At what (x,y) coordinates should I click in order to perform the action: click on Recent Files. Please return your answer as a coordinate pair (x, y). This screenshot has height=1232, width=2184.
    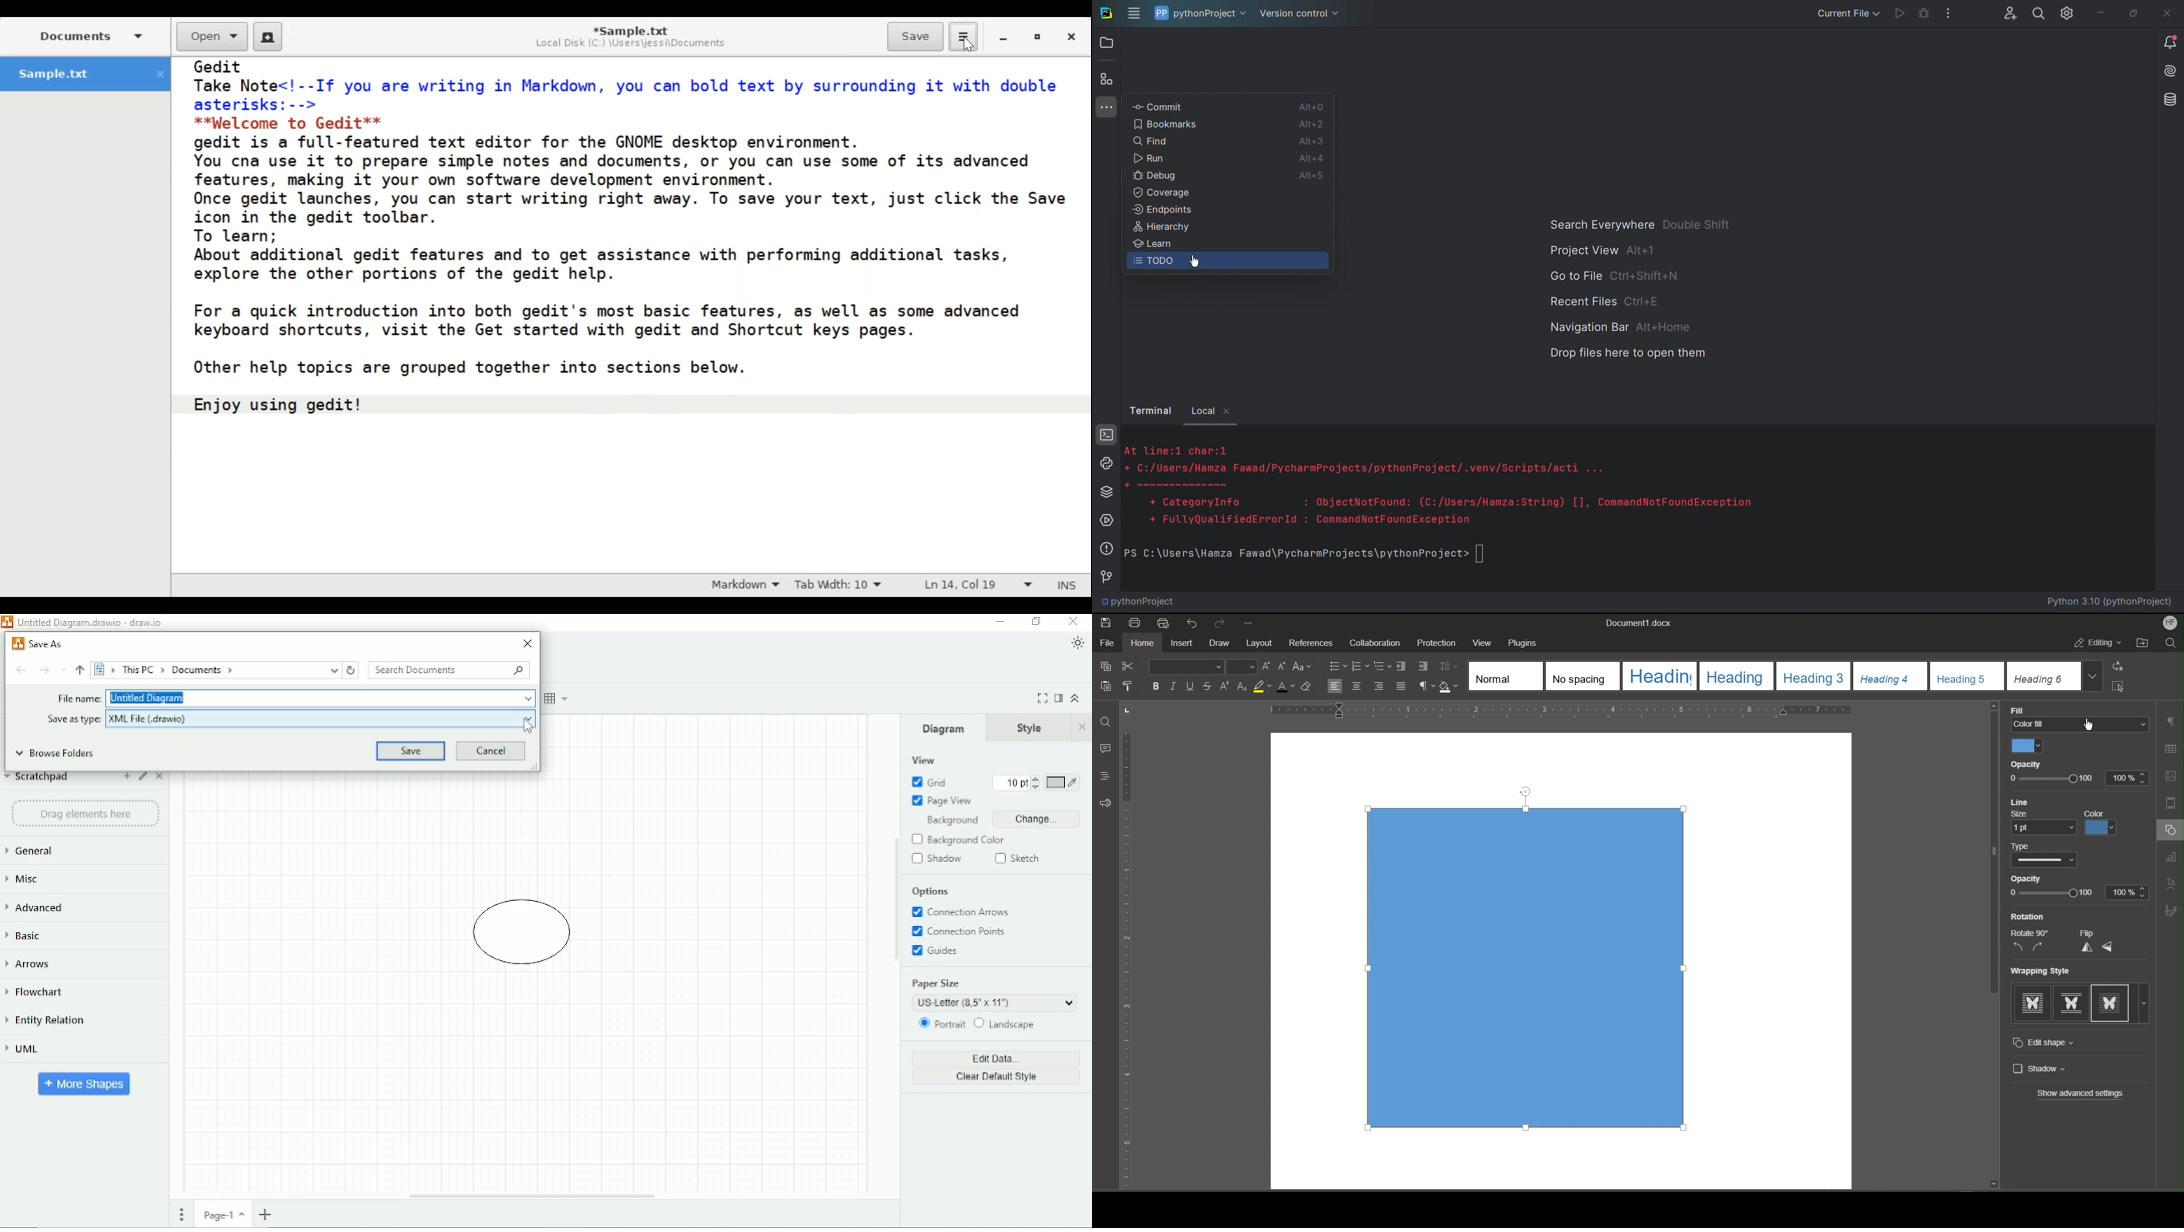
    Looking at the image, I should click on (1606, 303).